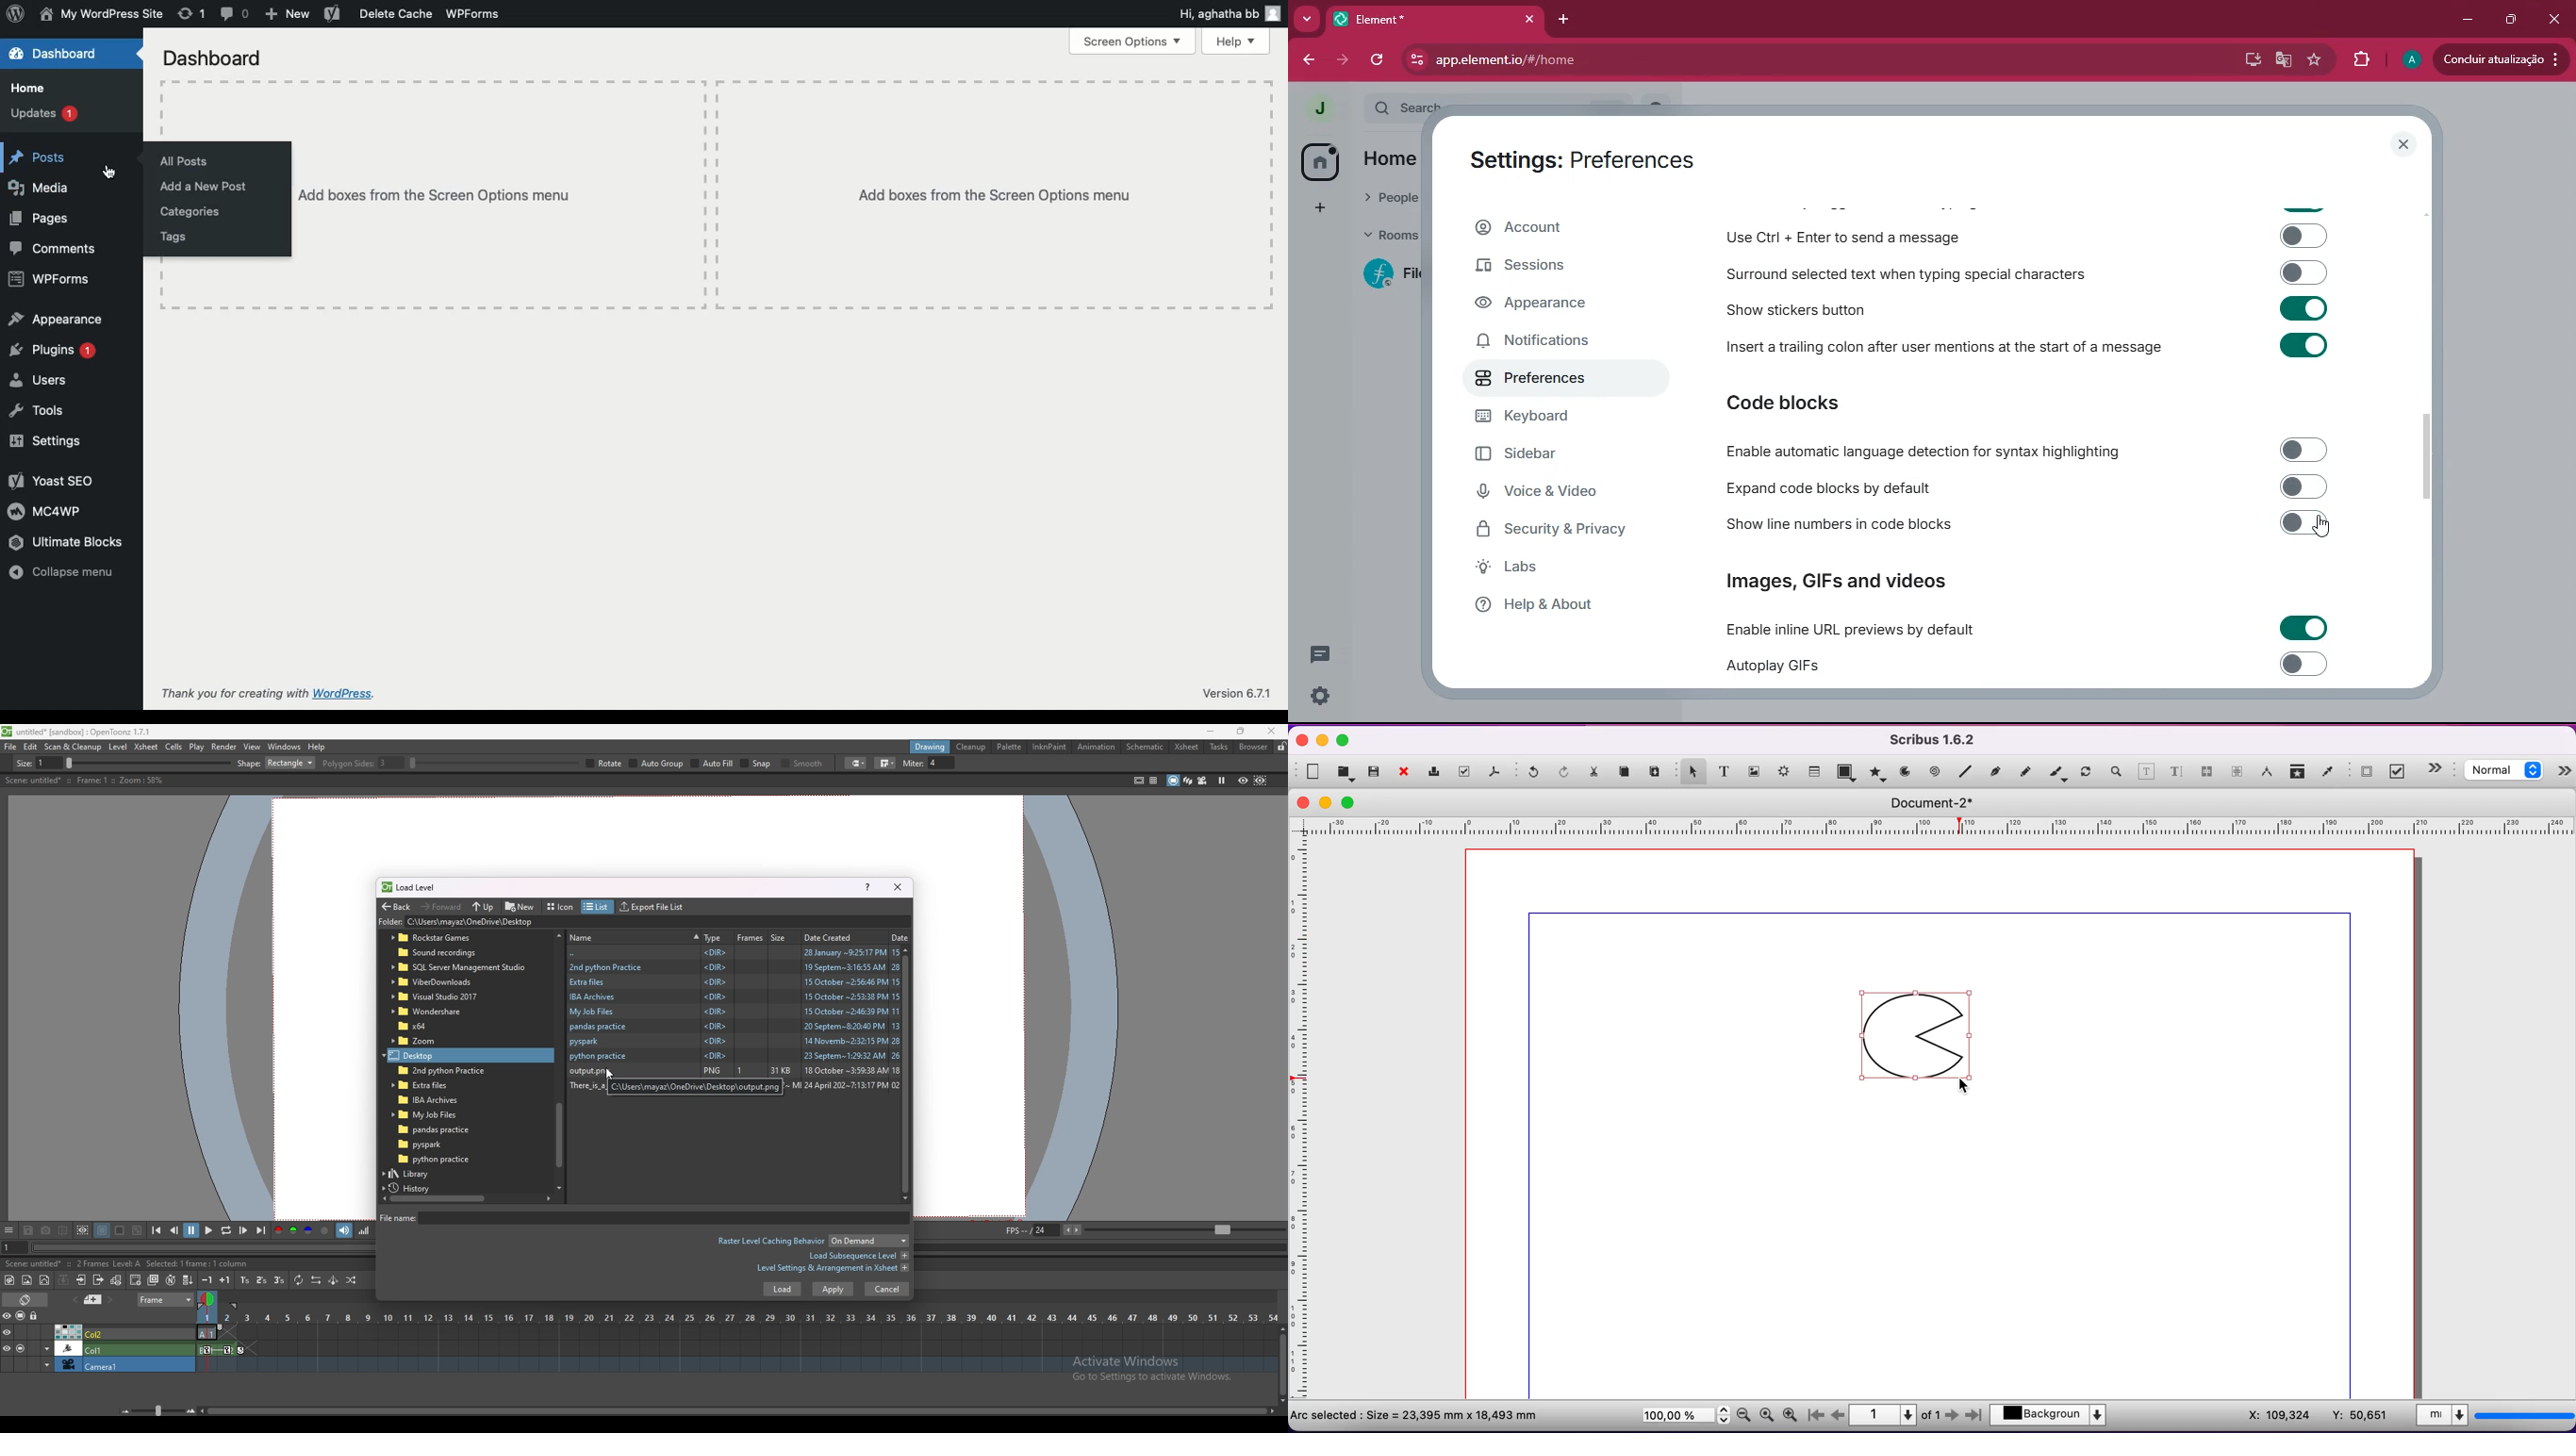  What do you see at coordinates (2025, 238) in the screenshot?
I see `Use Ctrl + Enter to send a message` at bounding box center [2025, 238].